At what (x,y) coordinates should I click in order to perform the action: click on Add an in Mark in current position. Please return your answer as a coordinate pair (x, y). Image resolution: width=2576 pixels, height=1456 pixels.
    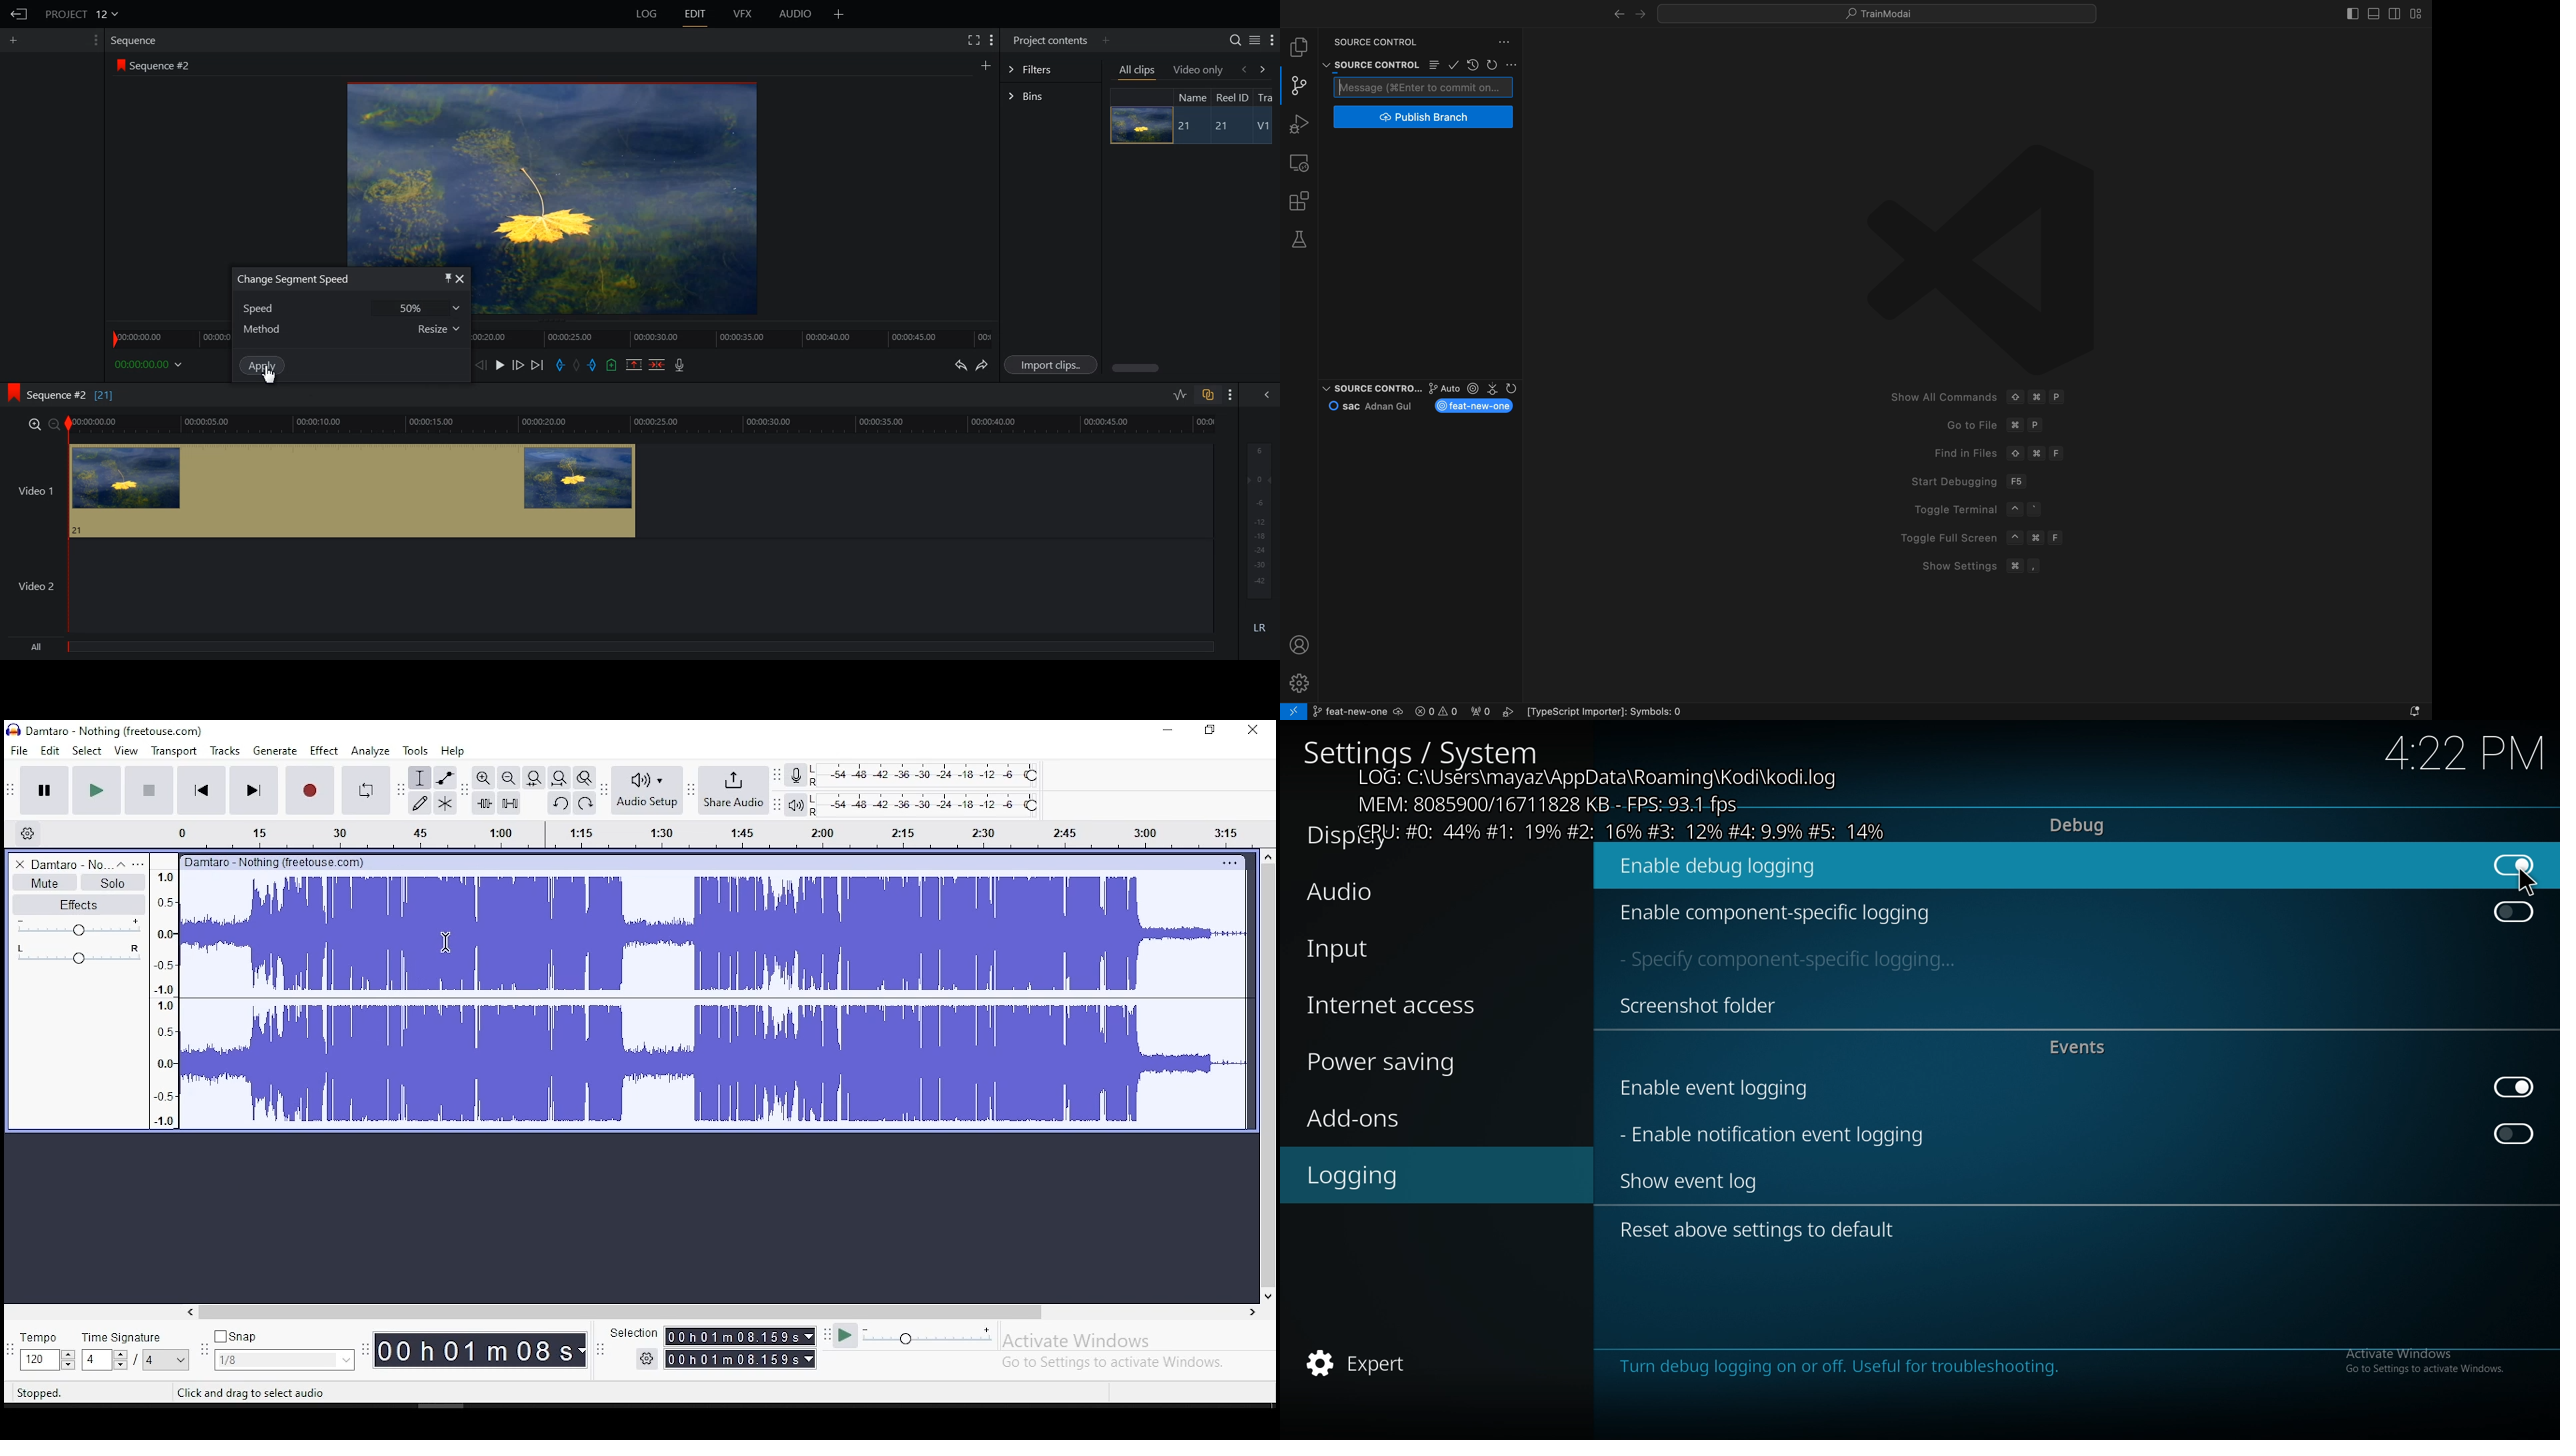
    Looking at the image, I should click on (559, 365).